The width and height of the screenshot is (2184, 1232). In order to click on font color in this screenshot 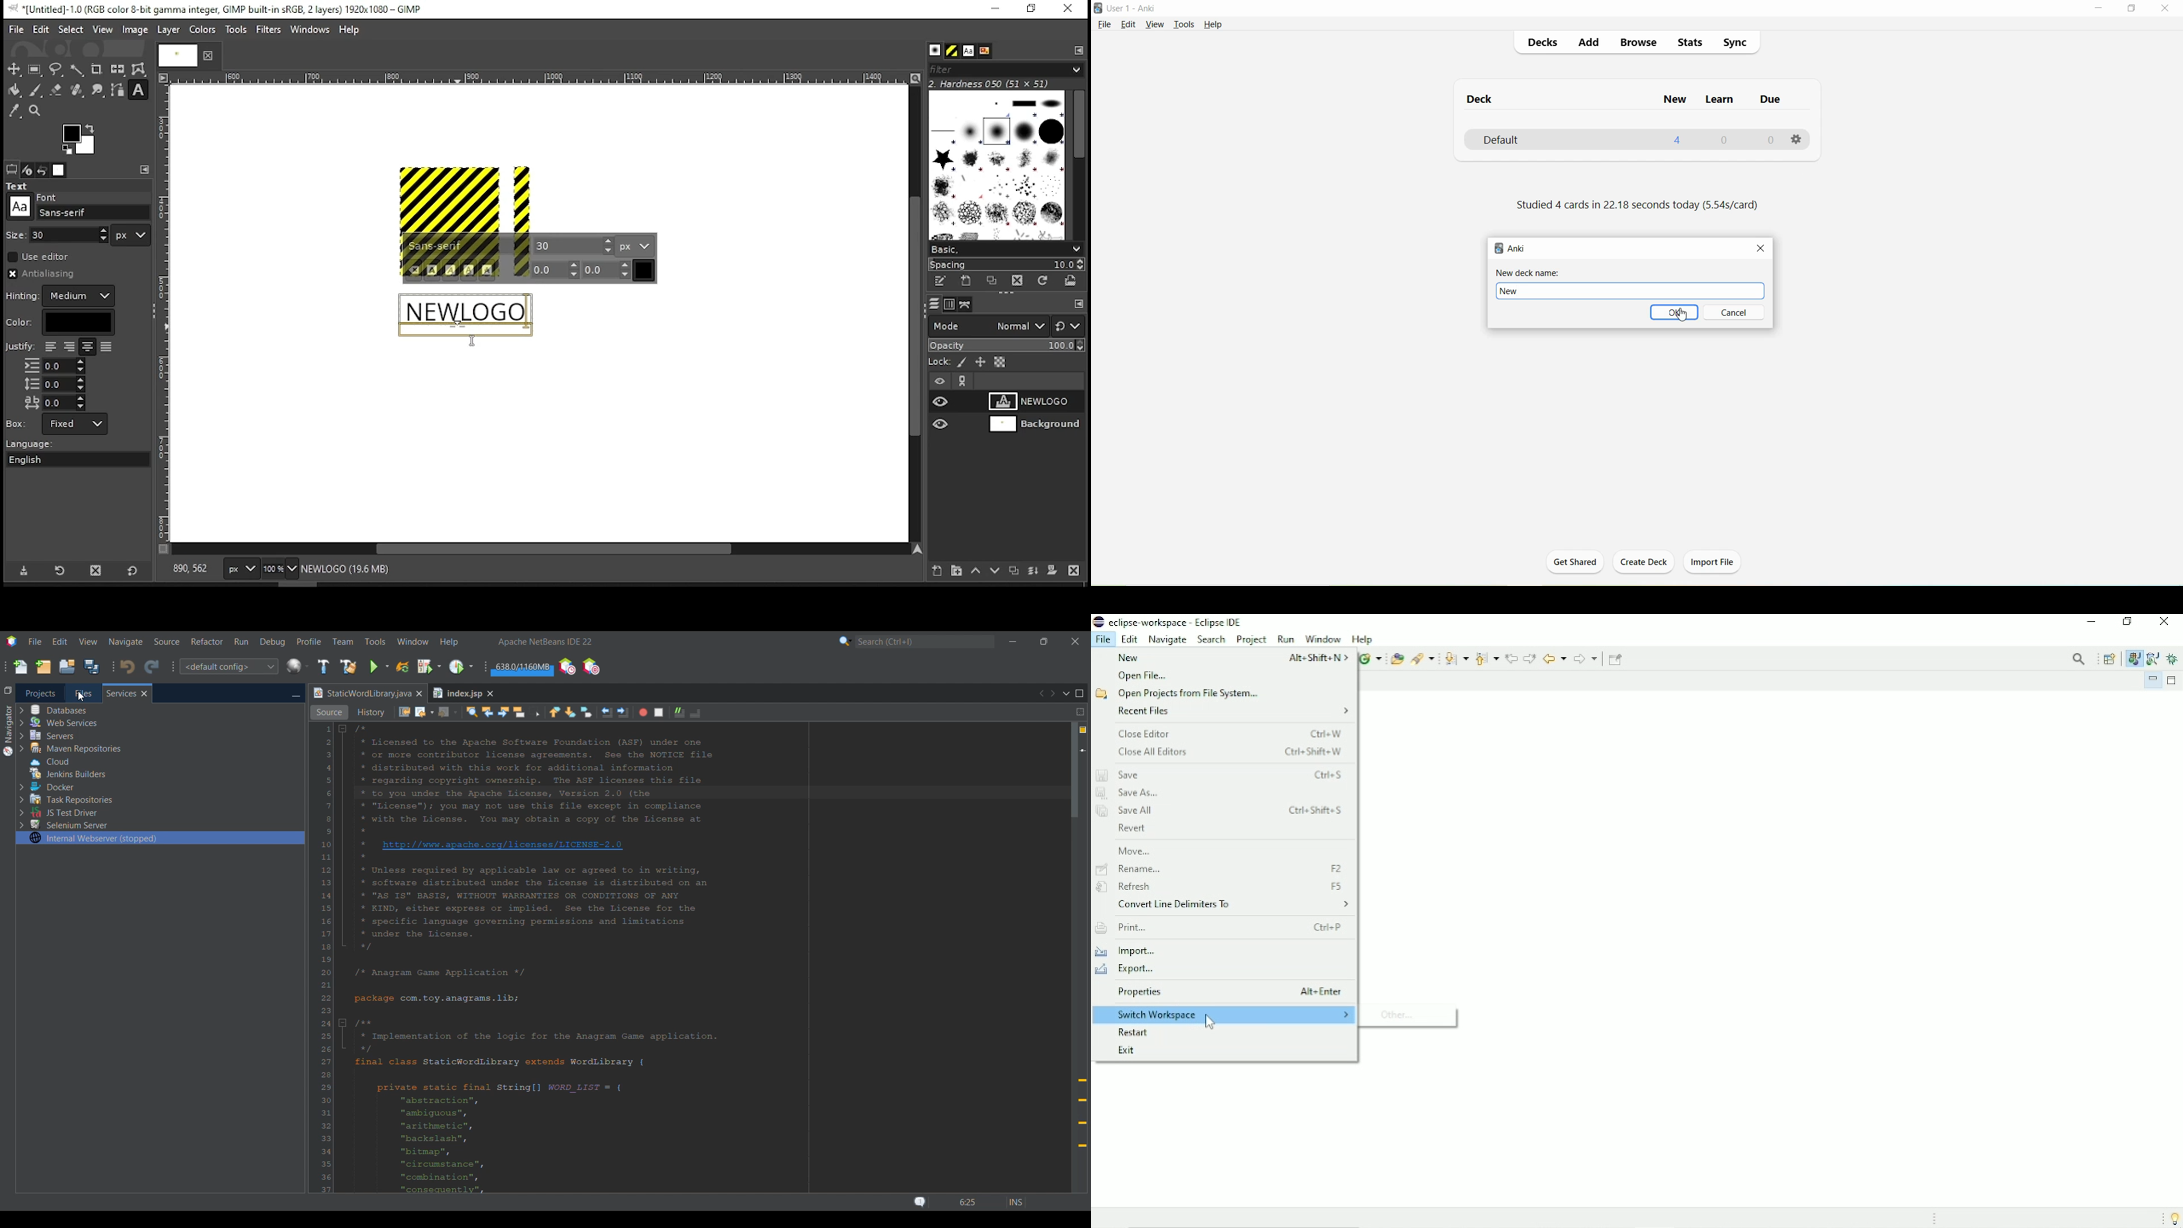, I will do `click(645, 270)`.